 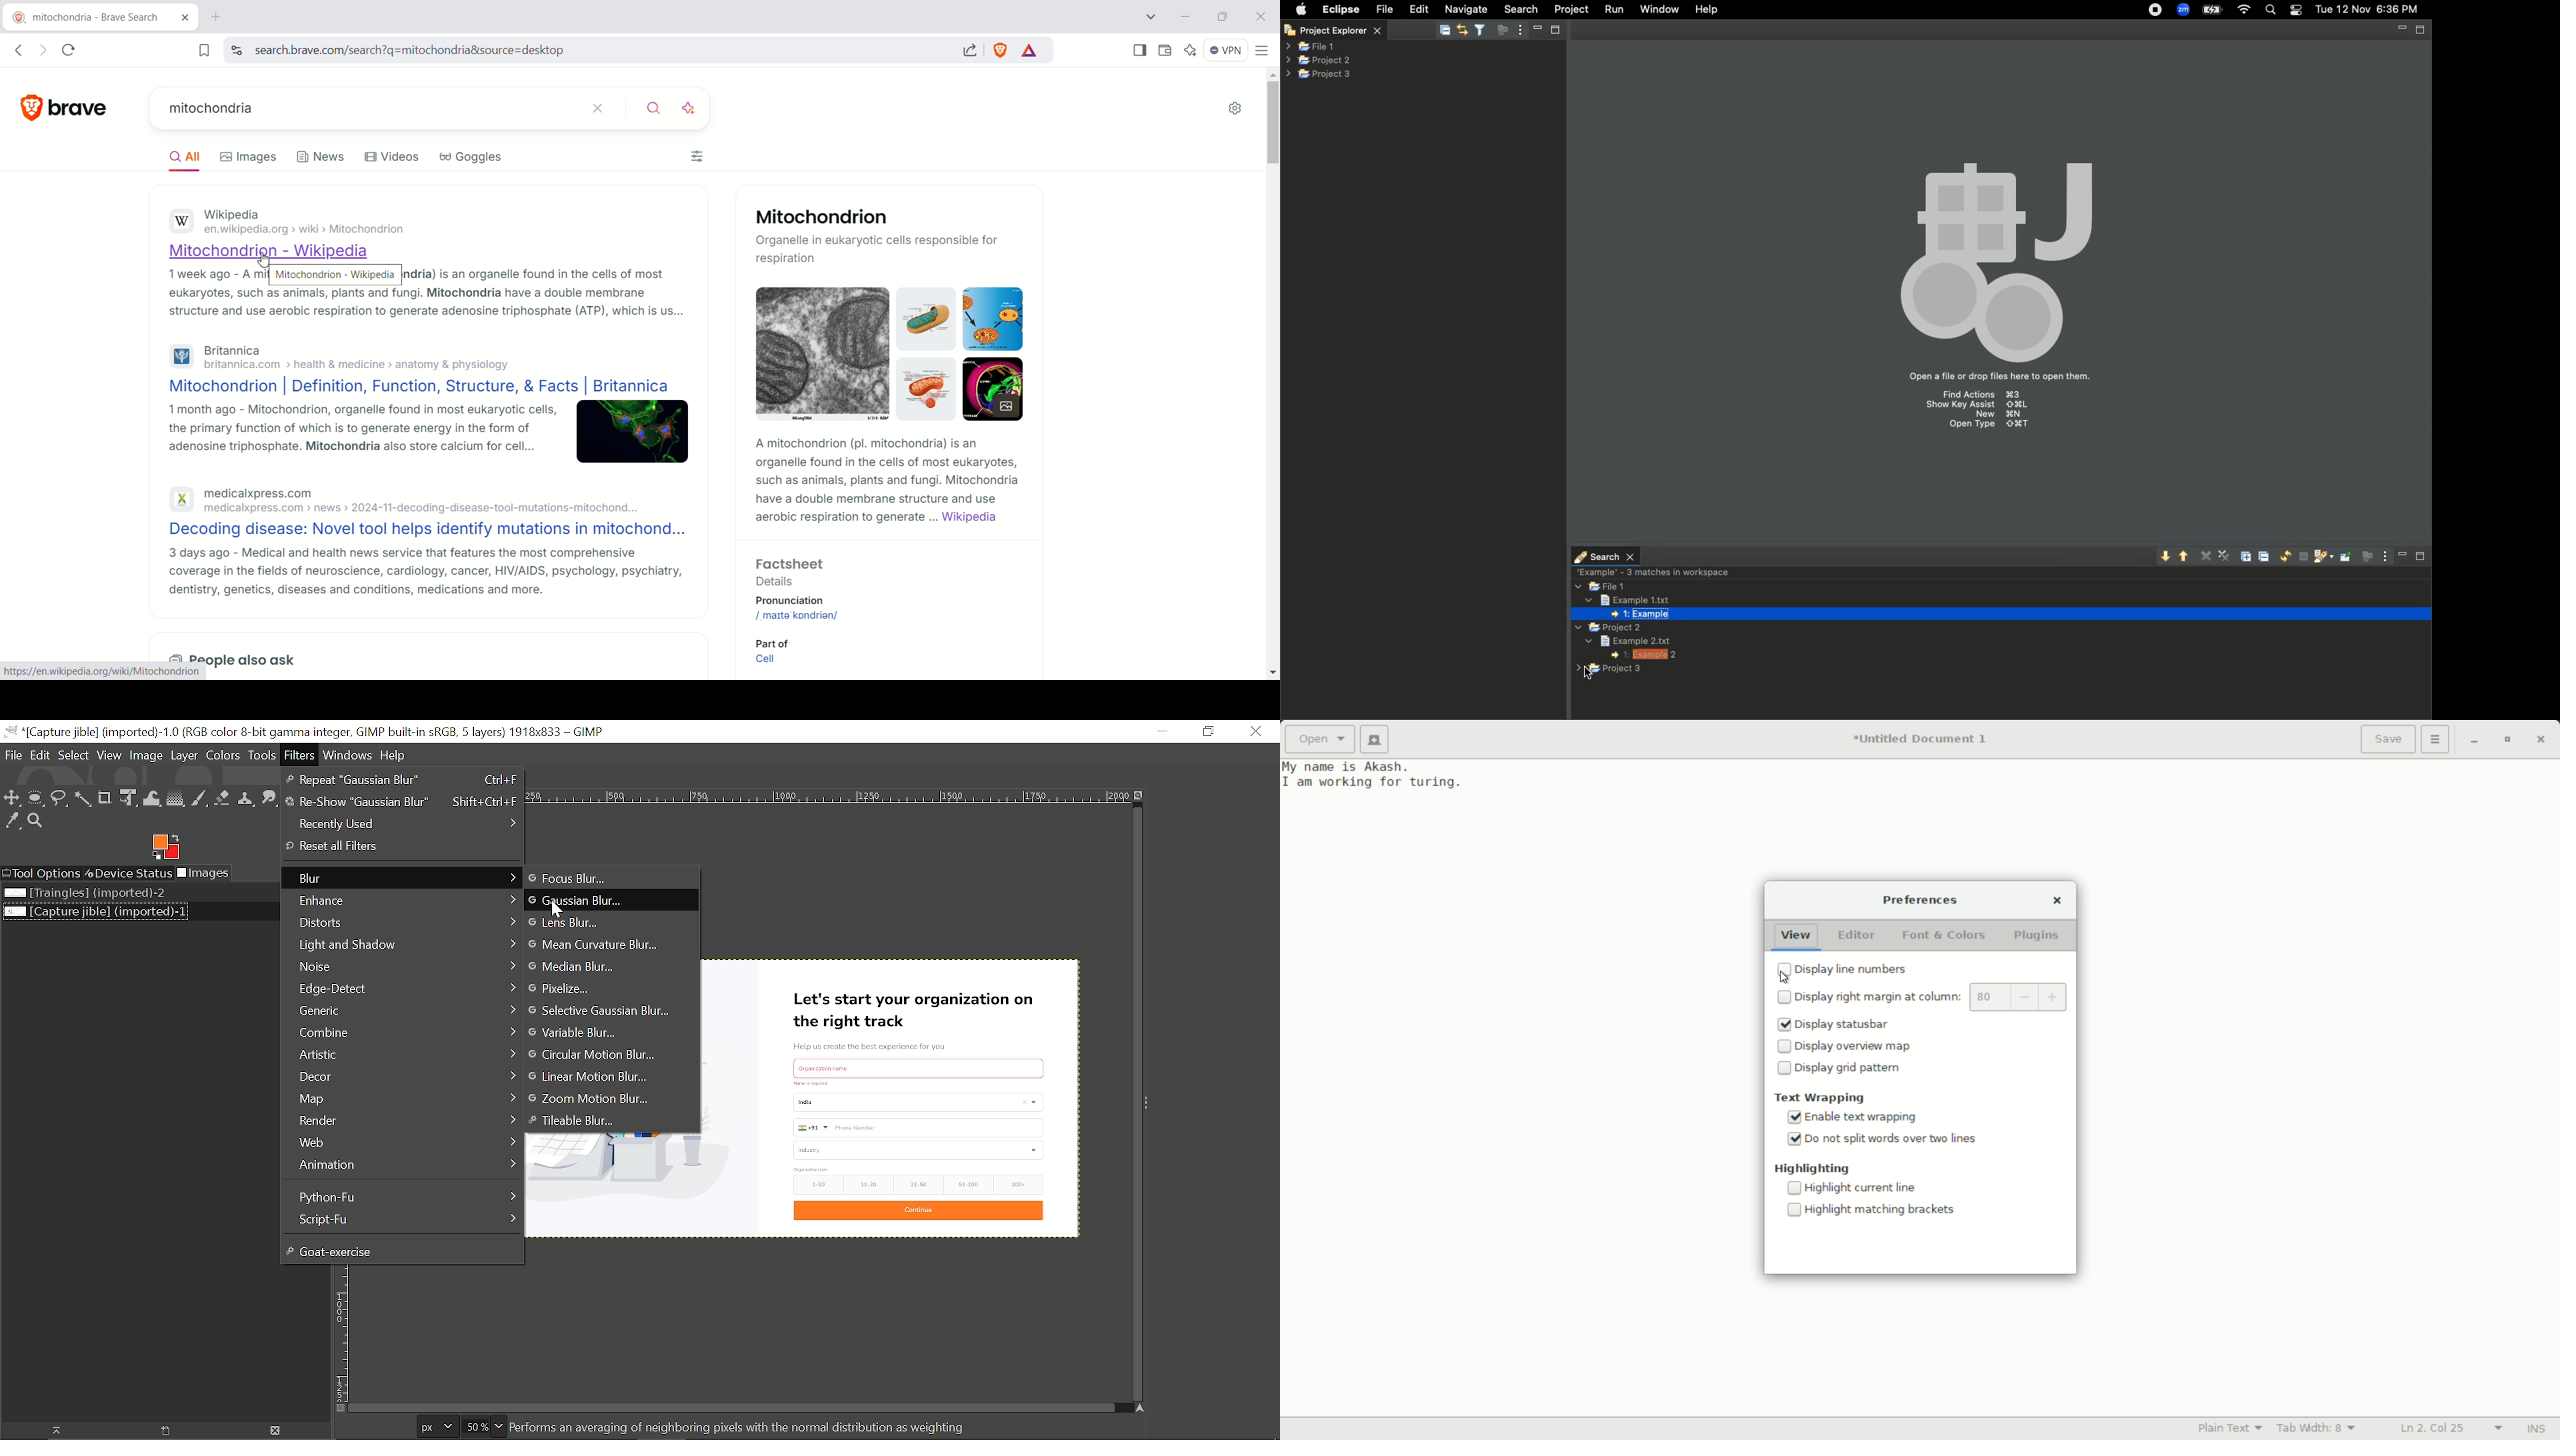 I want to click on Light and shadow, so click(x=404, y=943).